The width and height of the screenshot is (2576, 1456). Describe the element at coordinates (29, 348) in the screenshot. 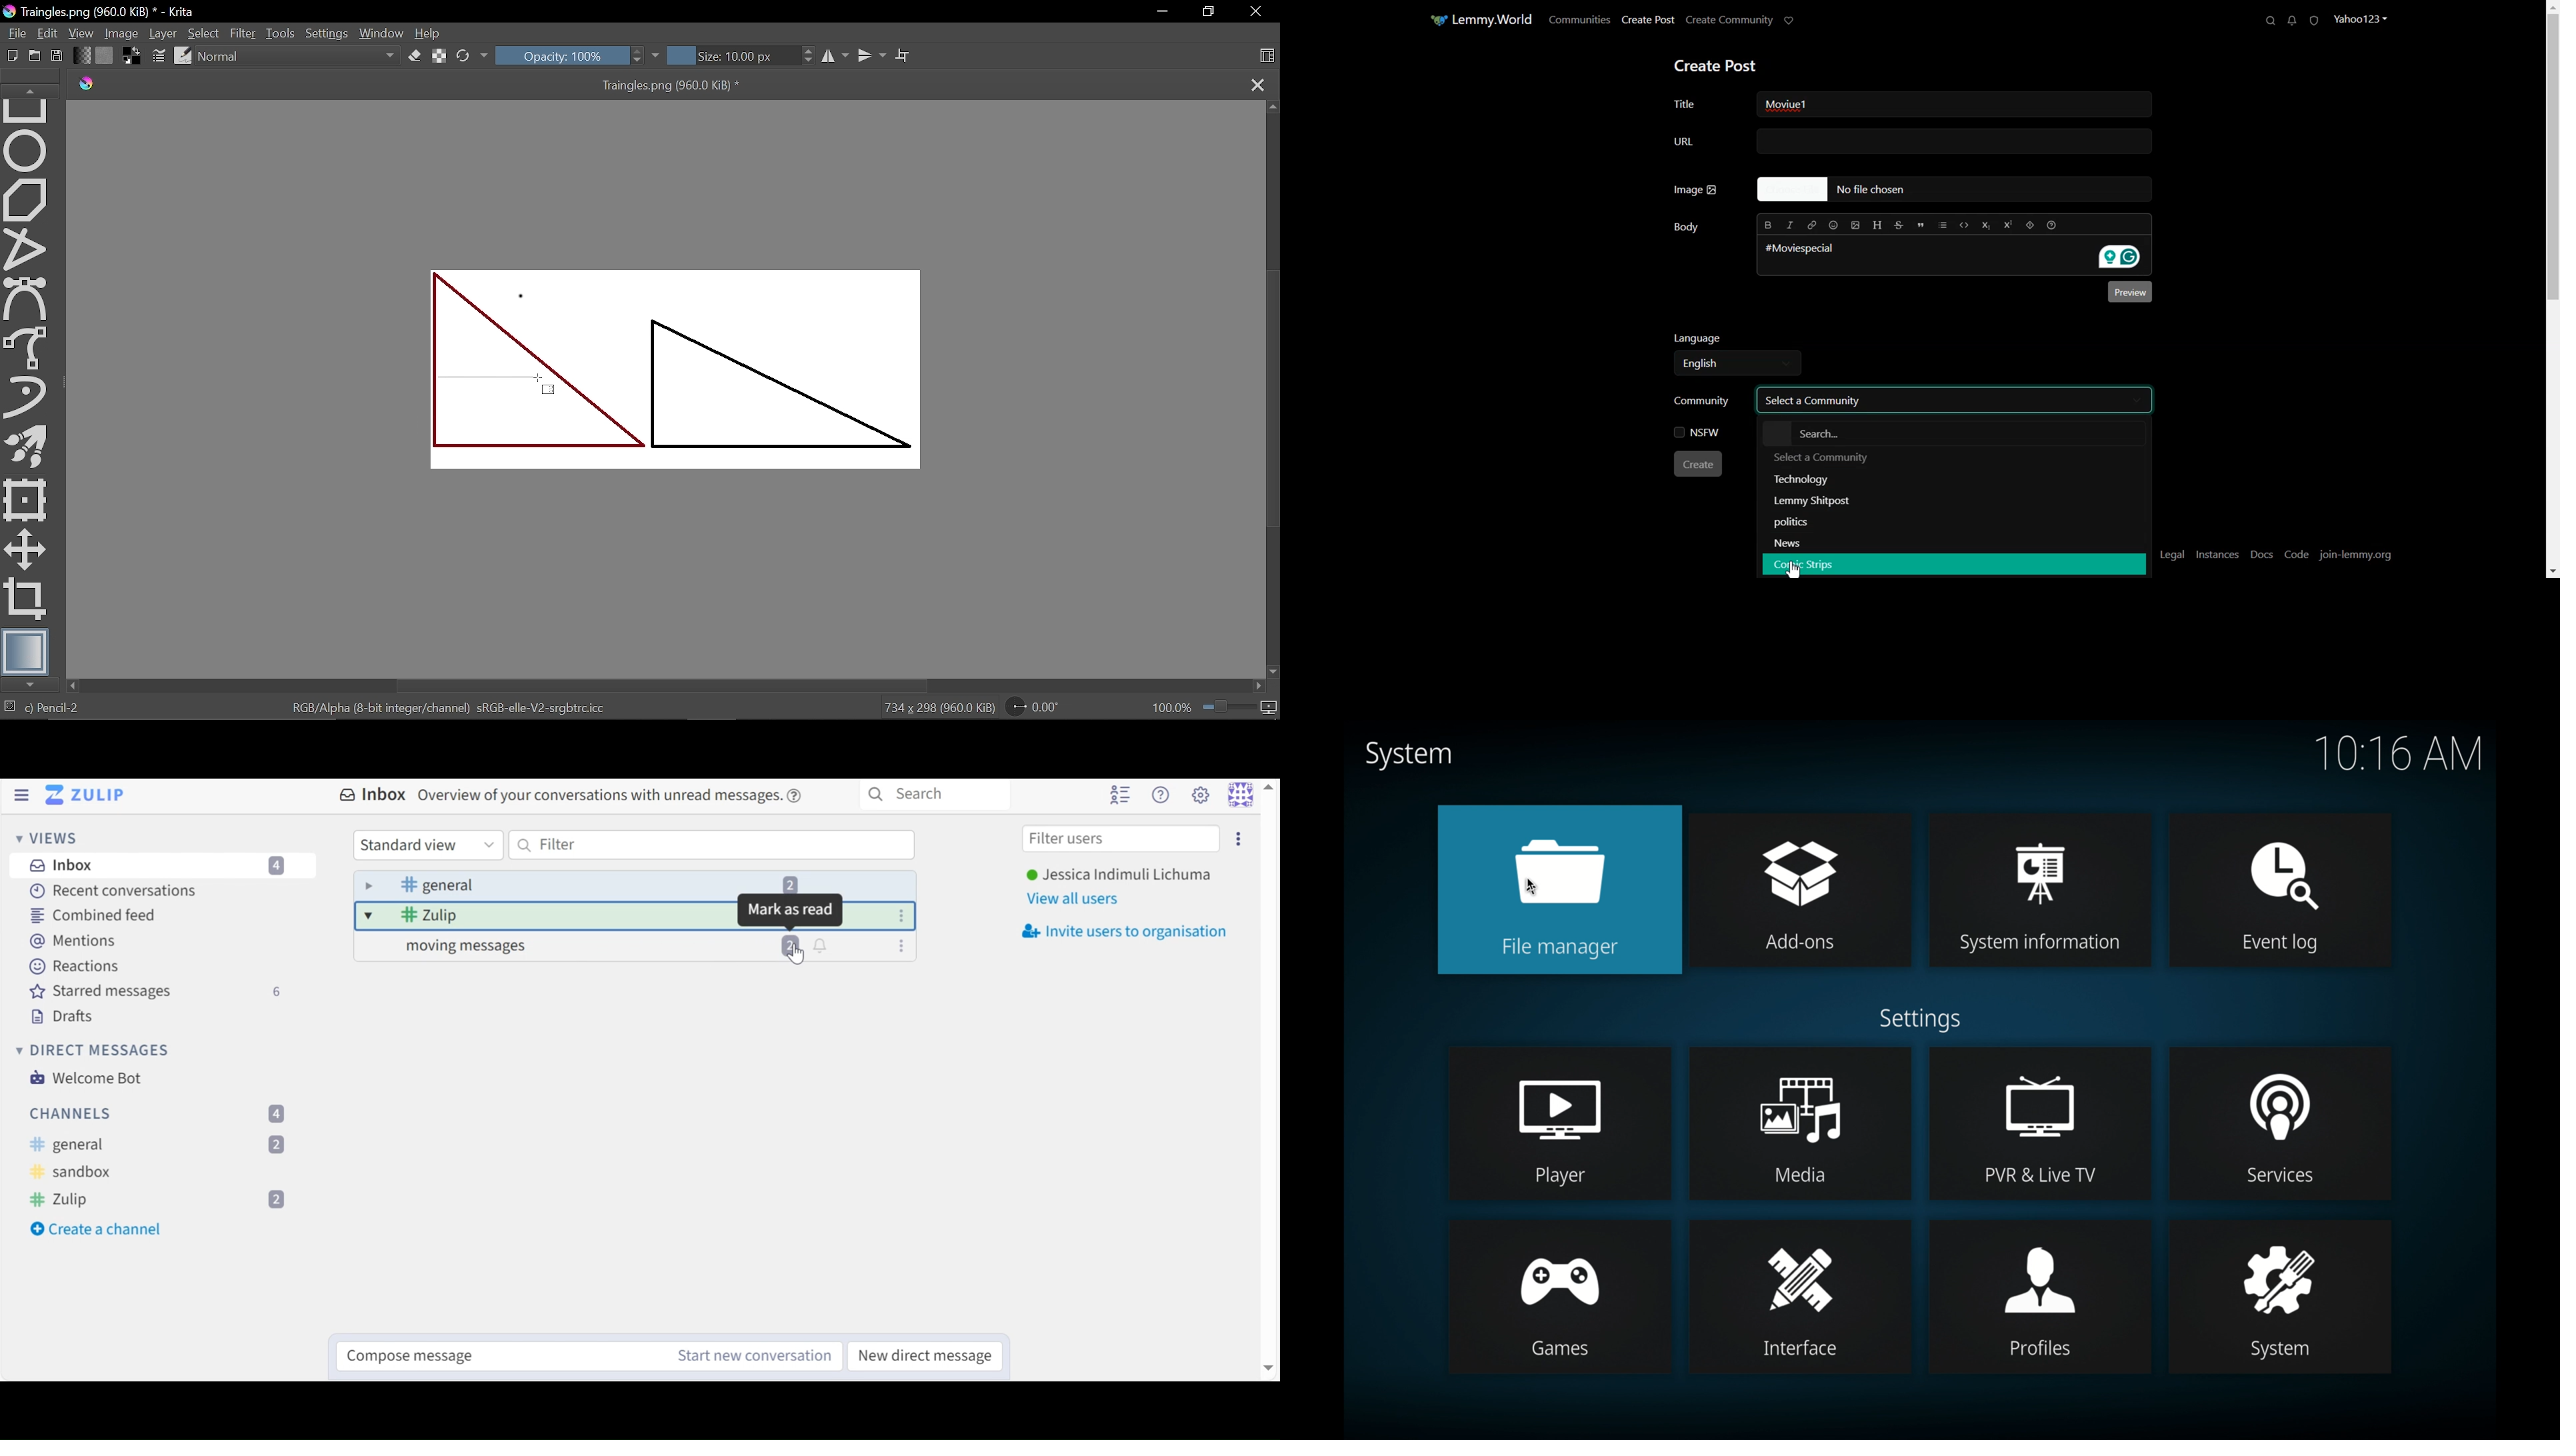

I see `Freehand path tool` at that location.